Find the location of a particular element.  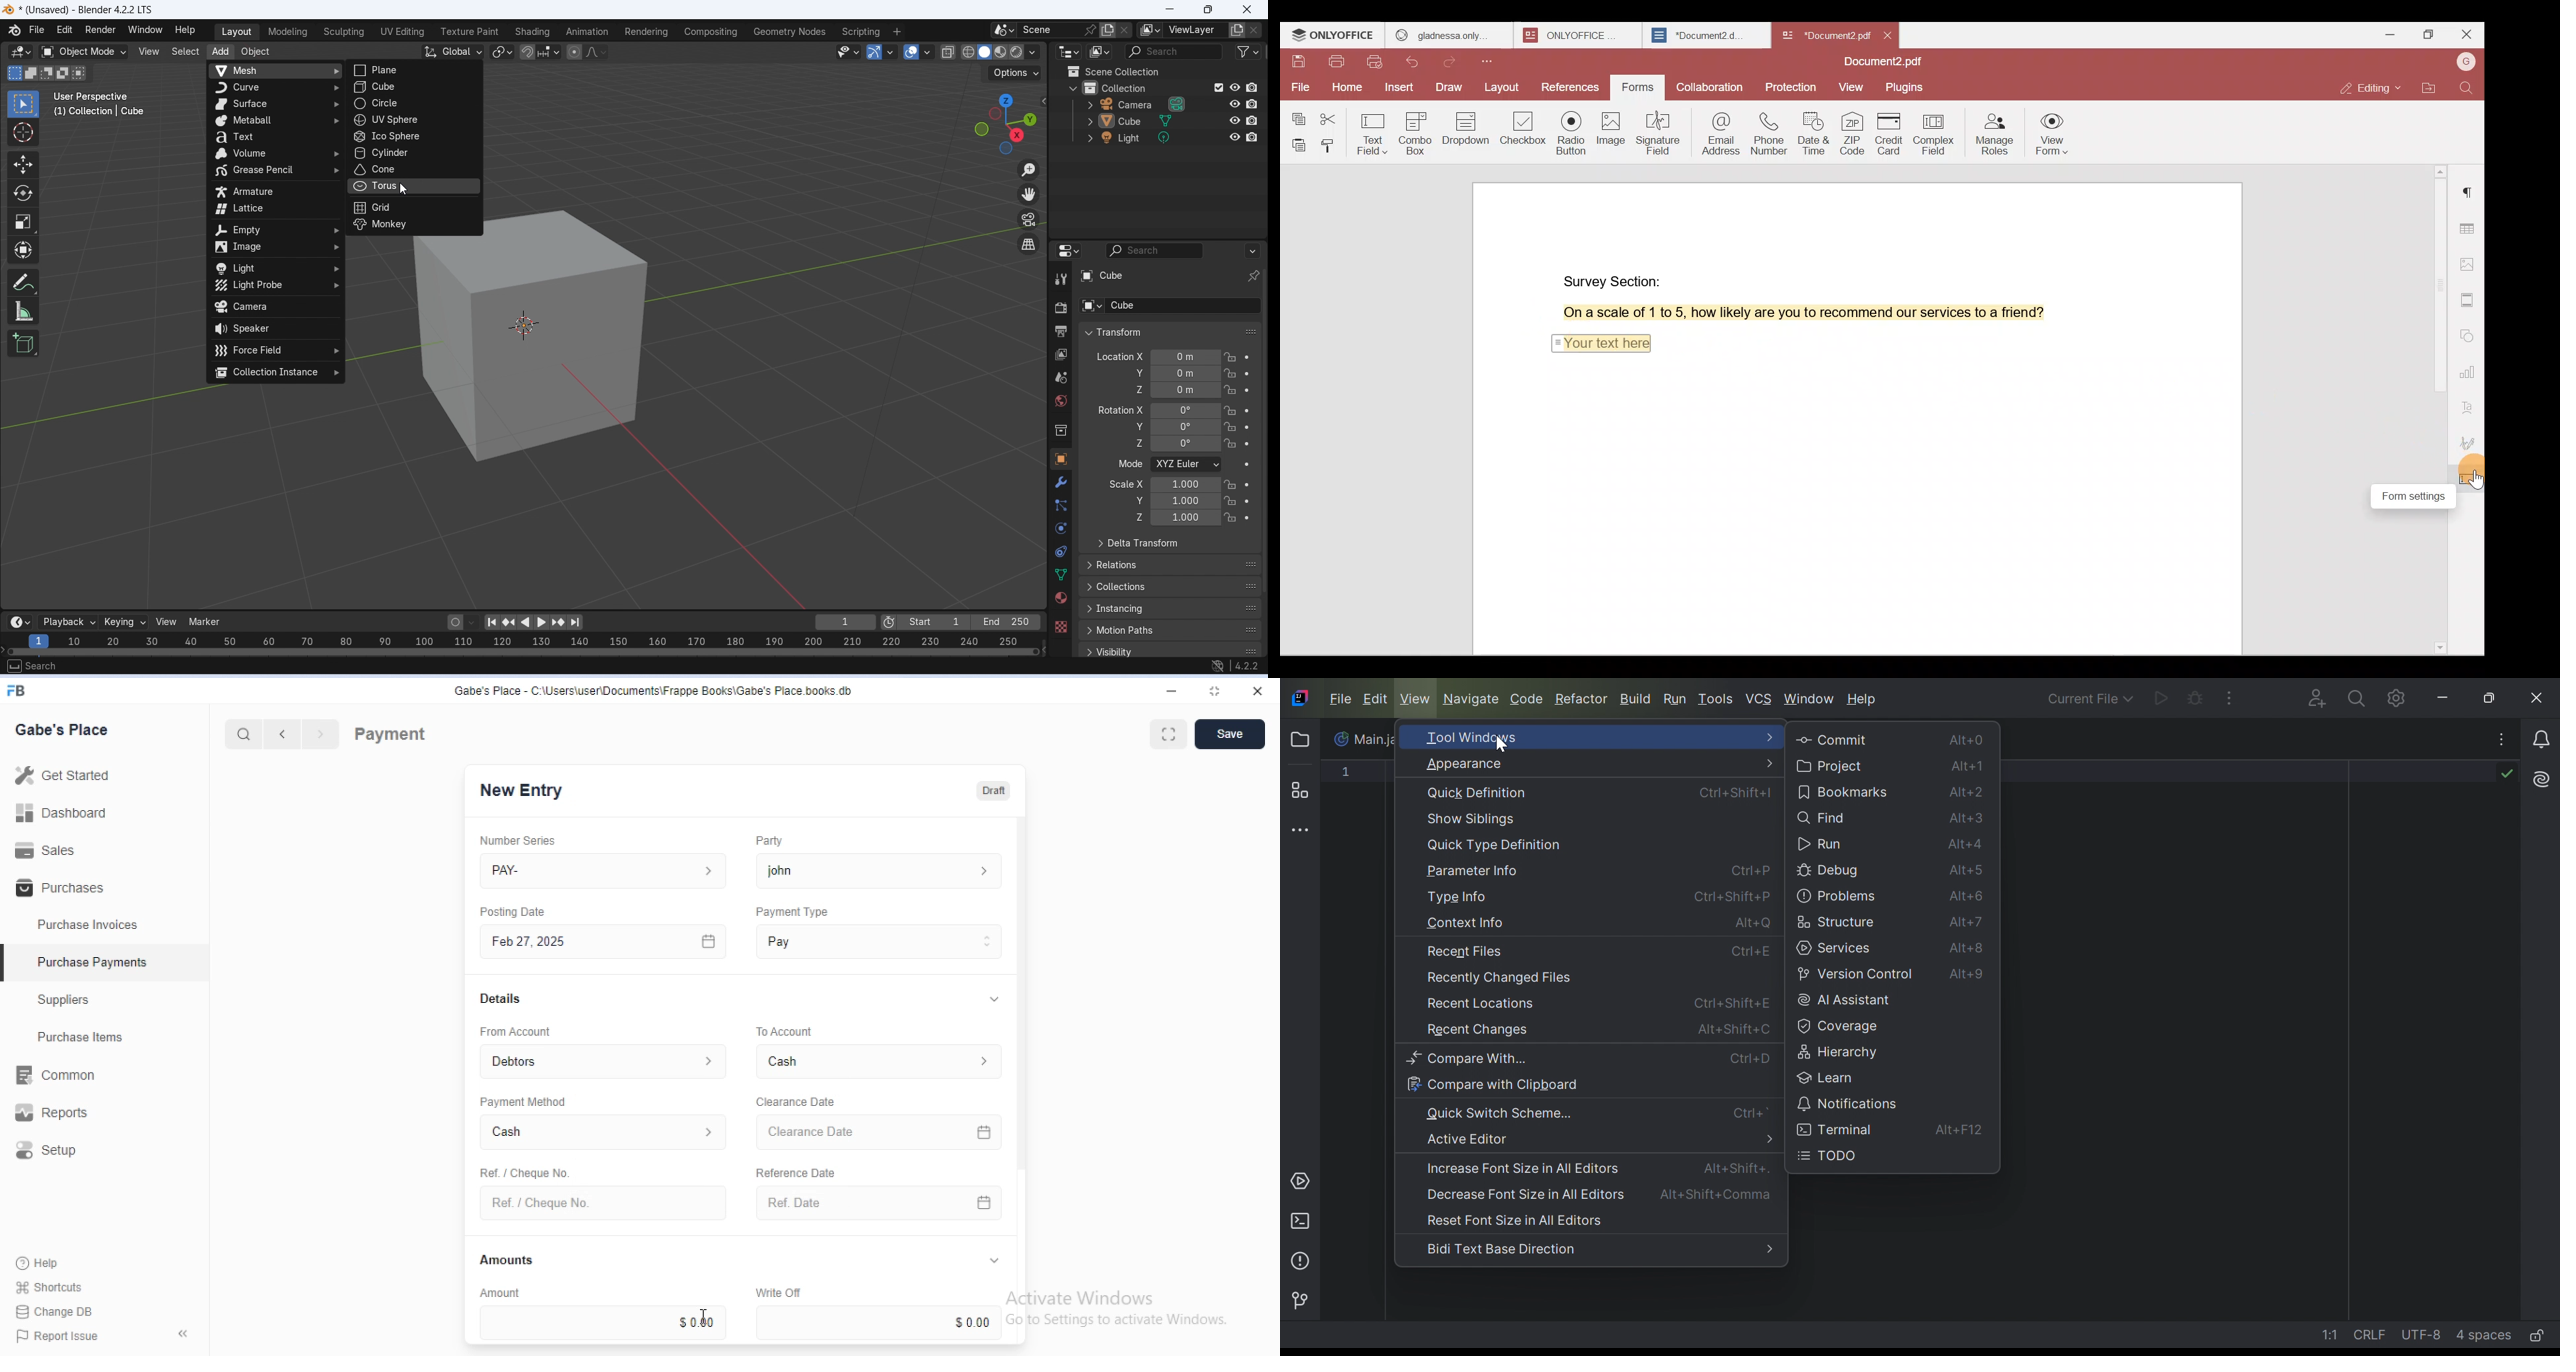

Texture part is located at coordinates (471, 32).